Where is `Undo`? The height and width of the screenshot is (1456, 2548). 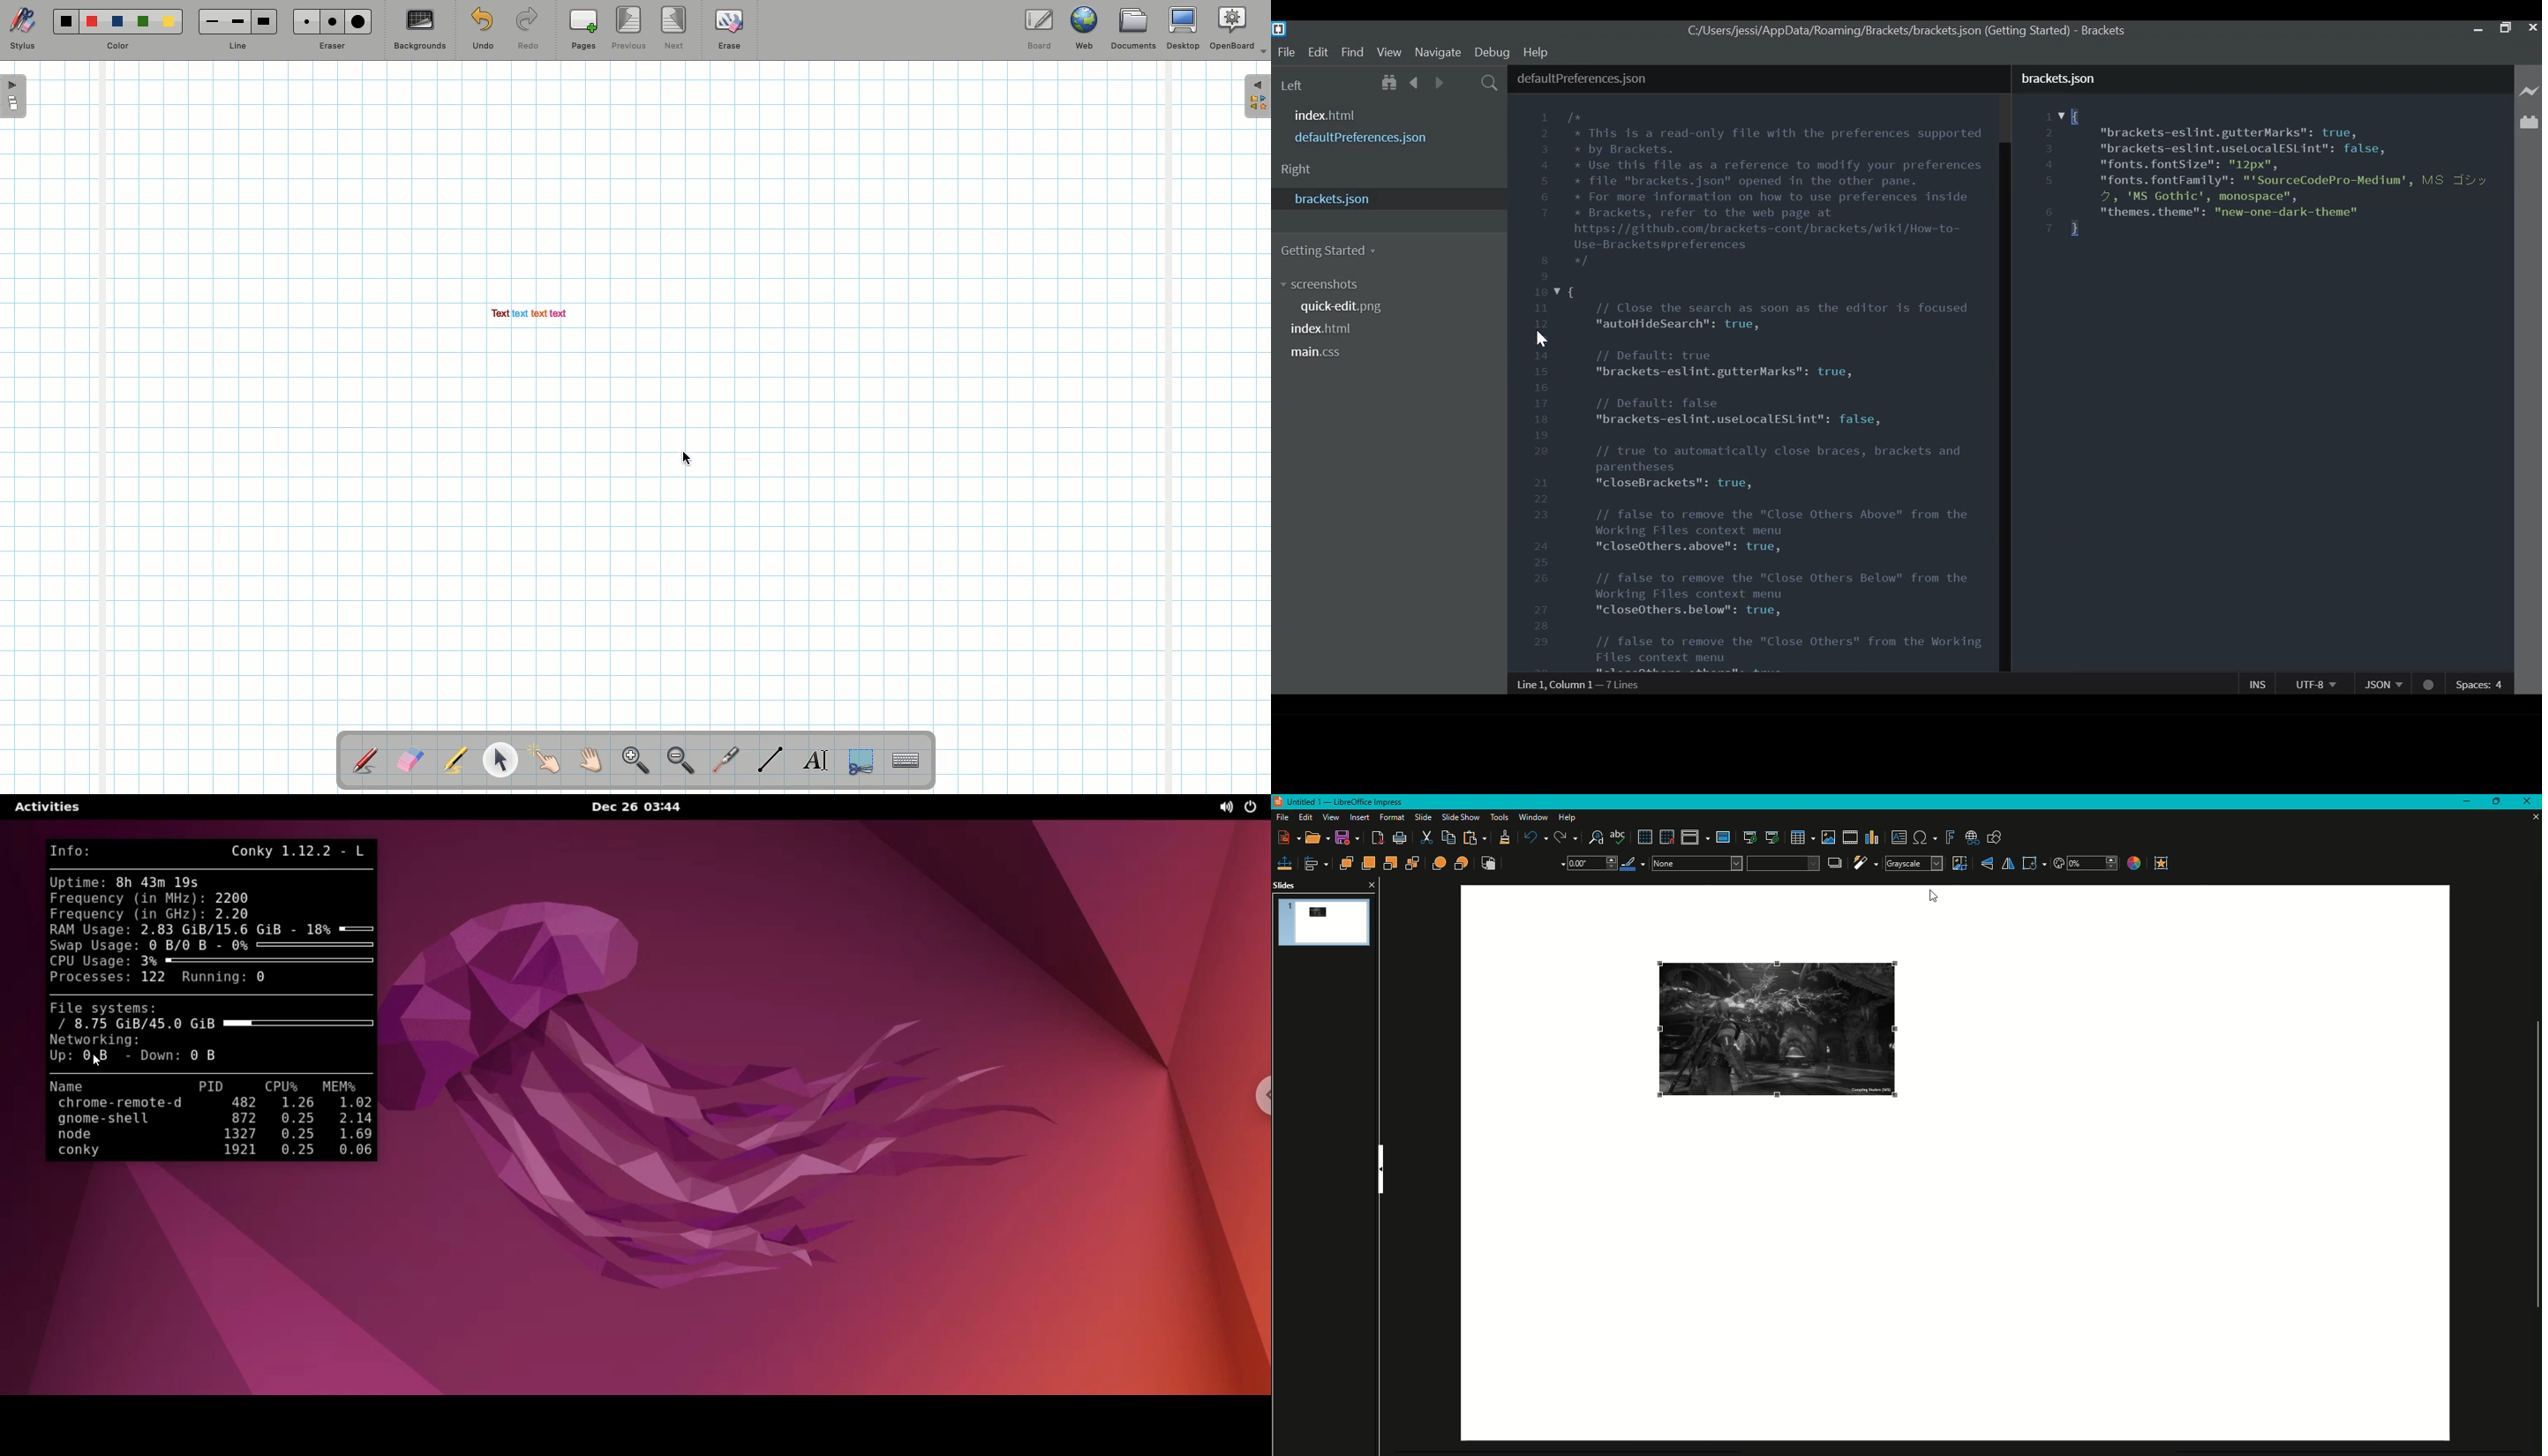
Undo is located at coordinates (1534, 837).